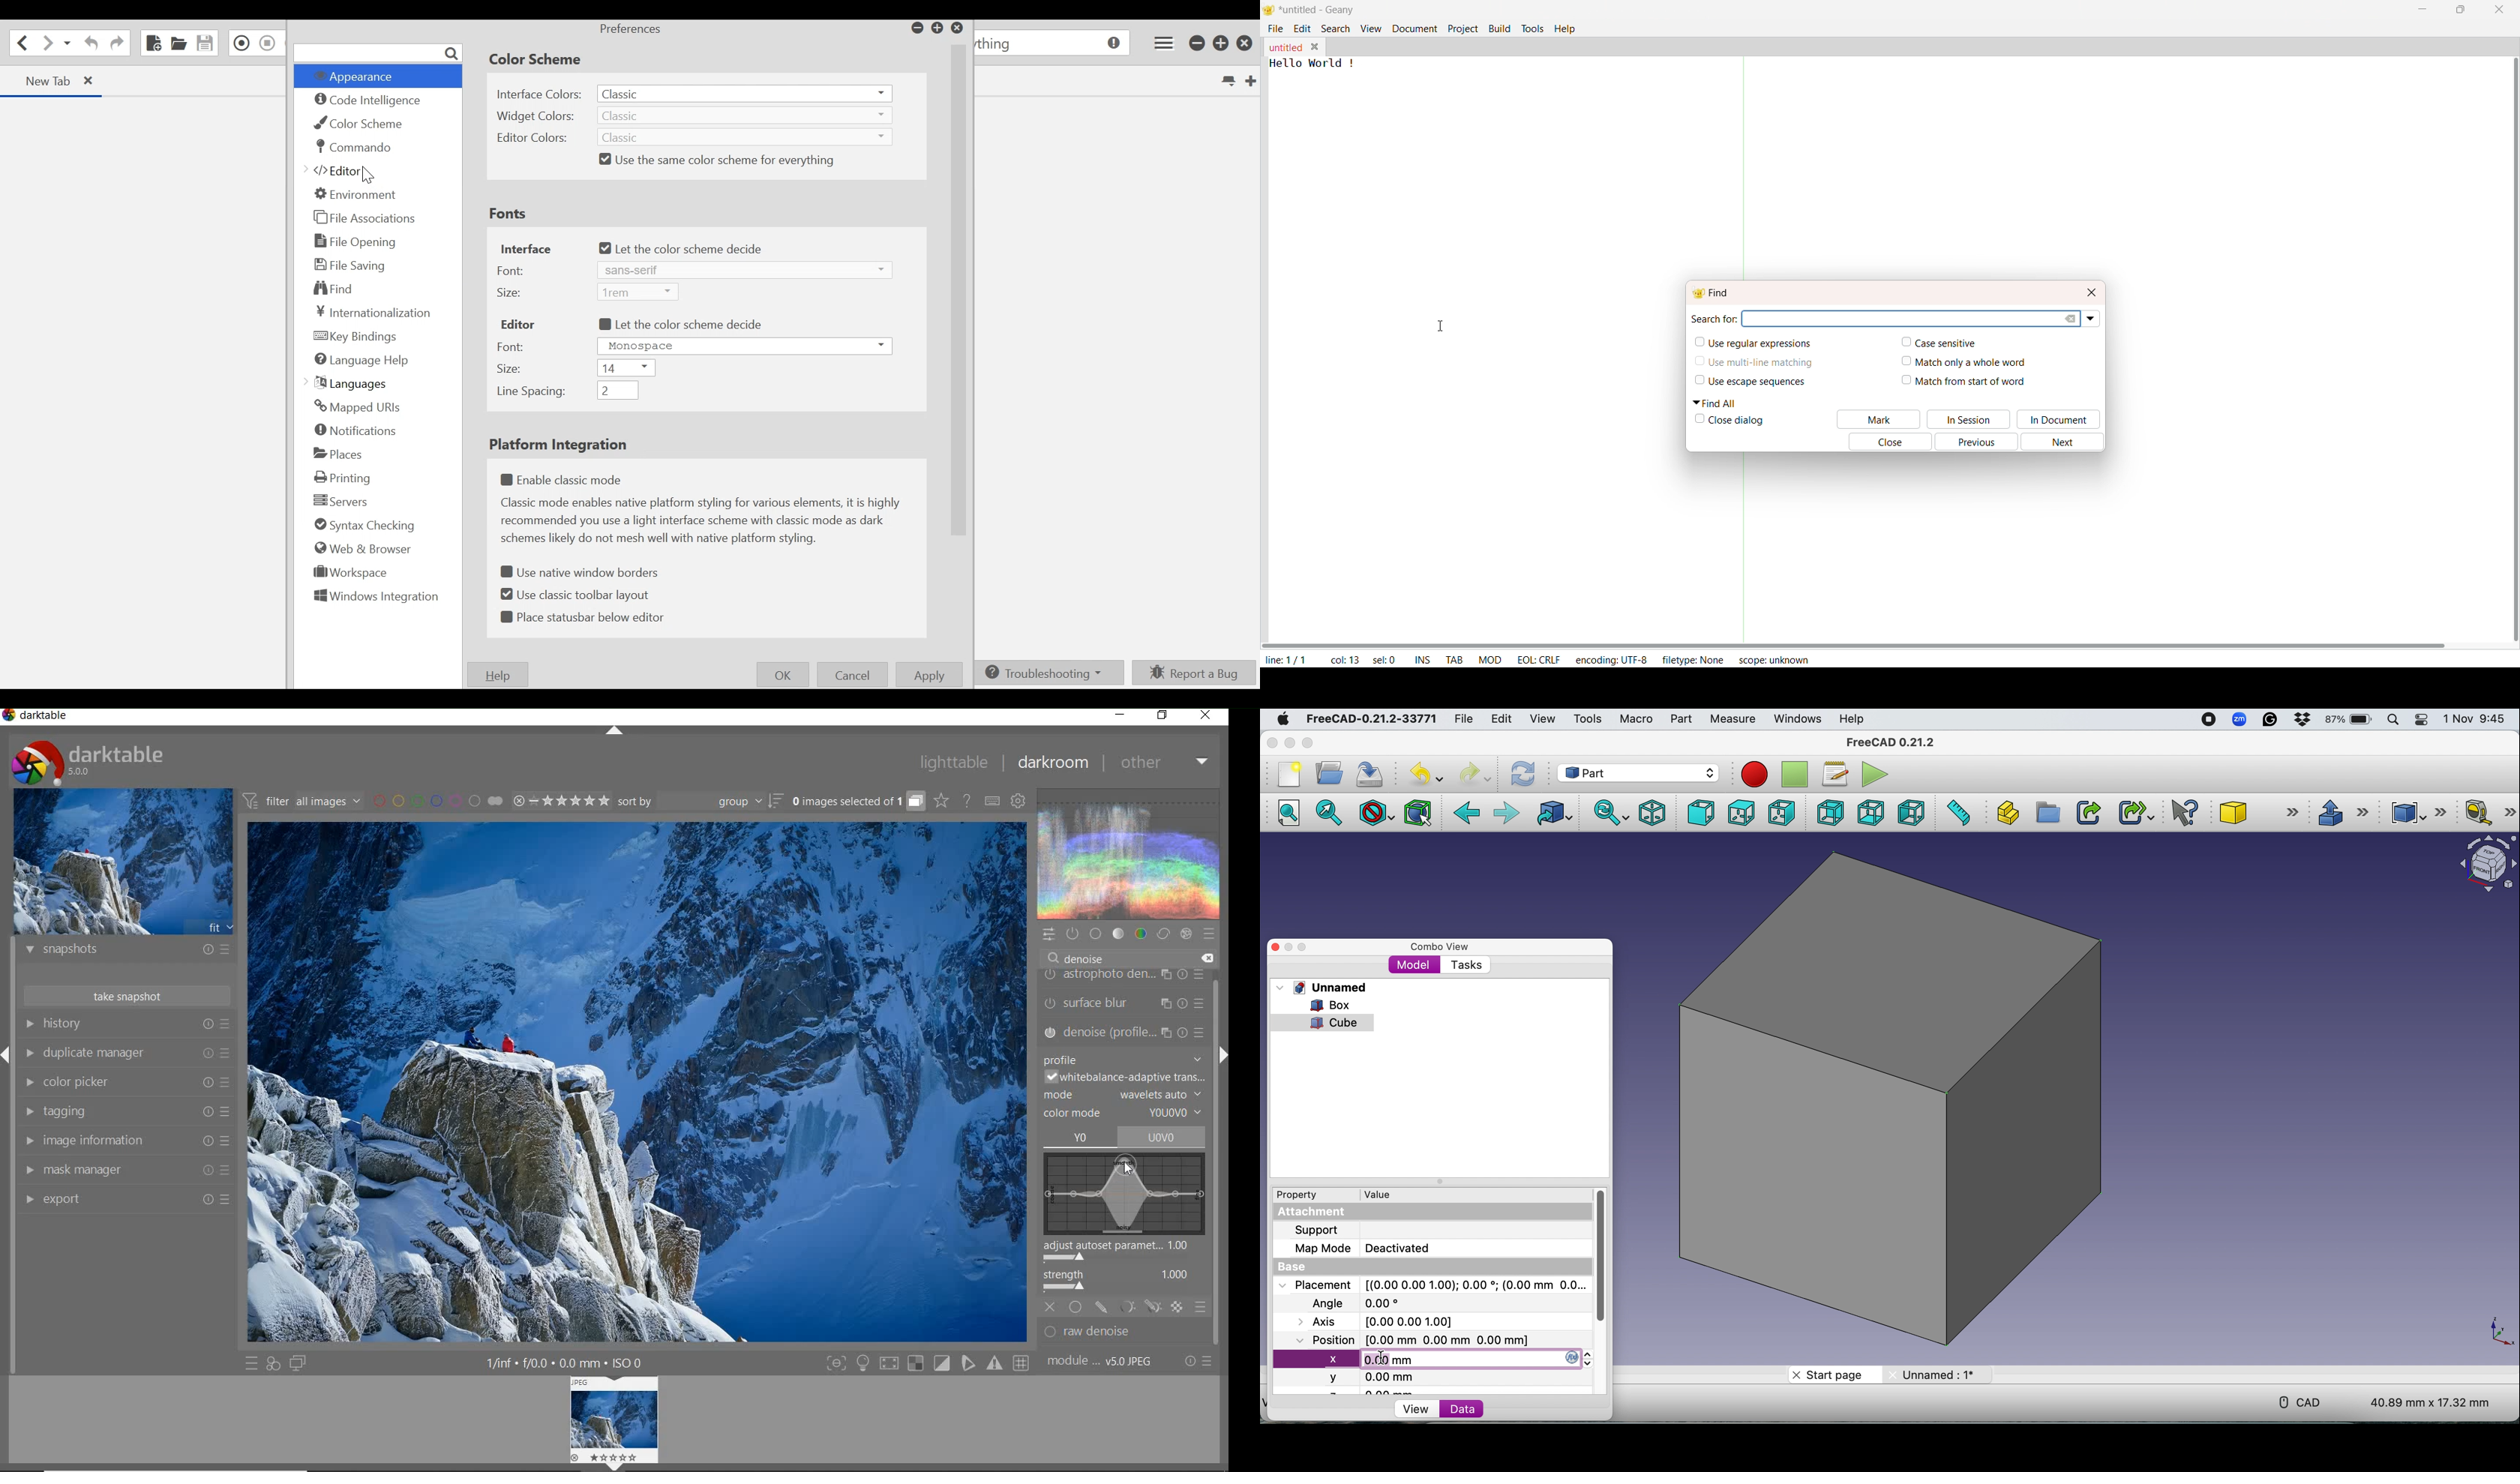 The image size is (2520, 1484). What do you see at coordinates (1365, 1379) in the screenshot?
I see `y 0.00 mm` at bounding box center [1365, 1379].